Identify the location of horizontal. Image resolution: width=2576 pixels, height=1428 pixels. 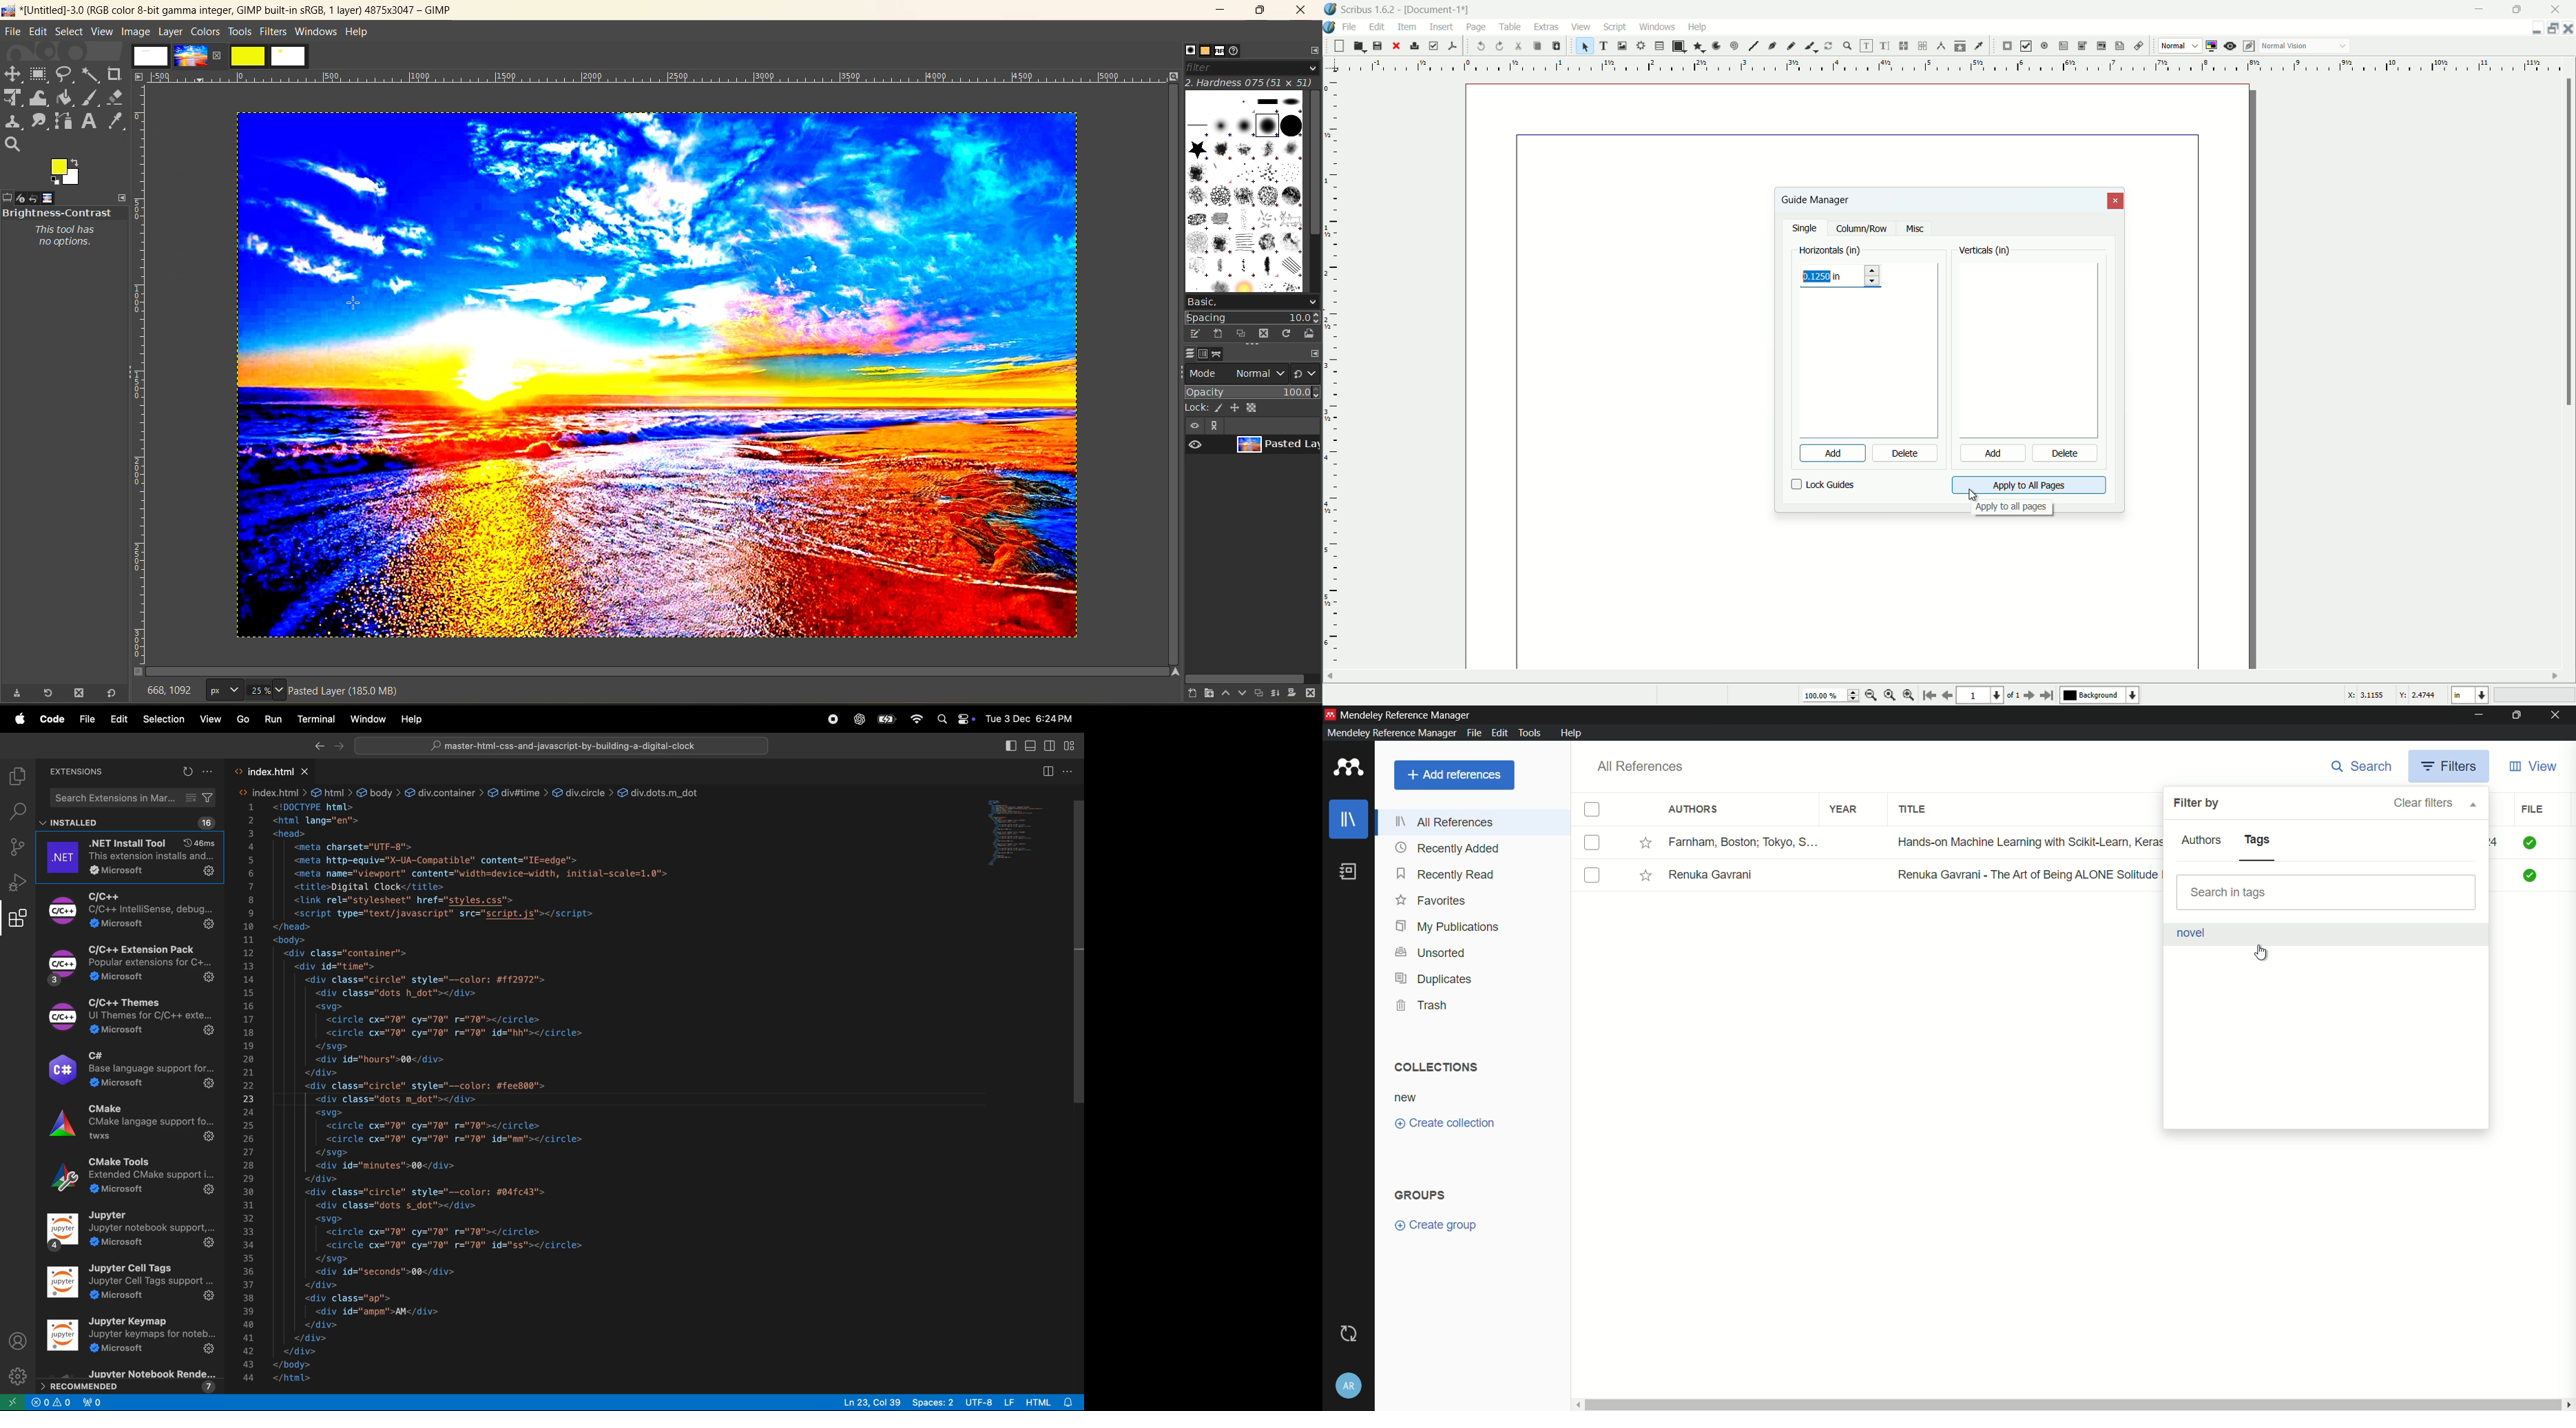
(1831, 249).